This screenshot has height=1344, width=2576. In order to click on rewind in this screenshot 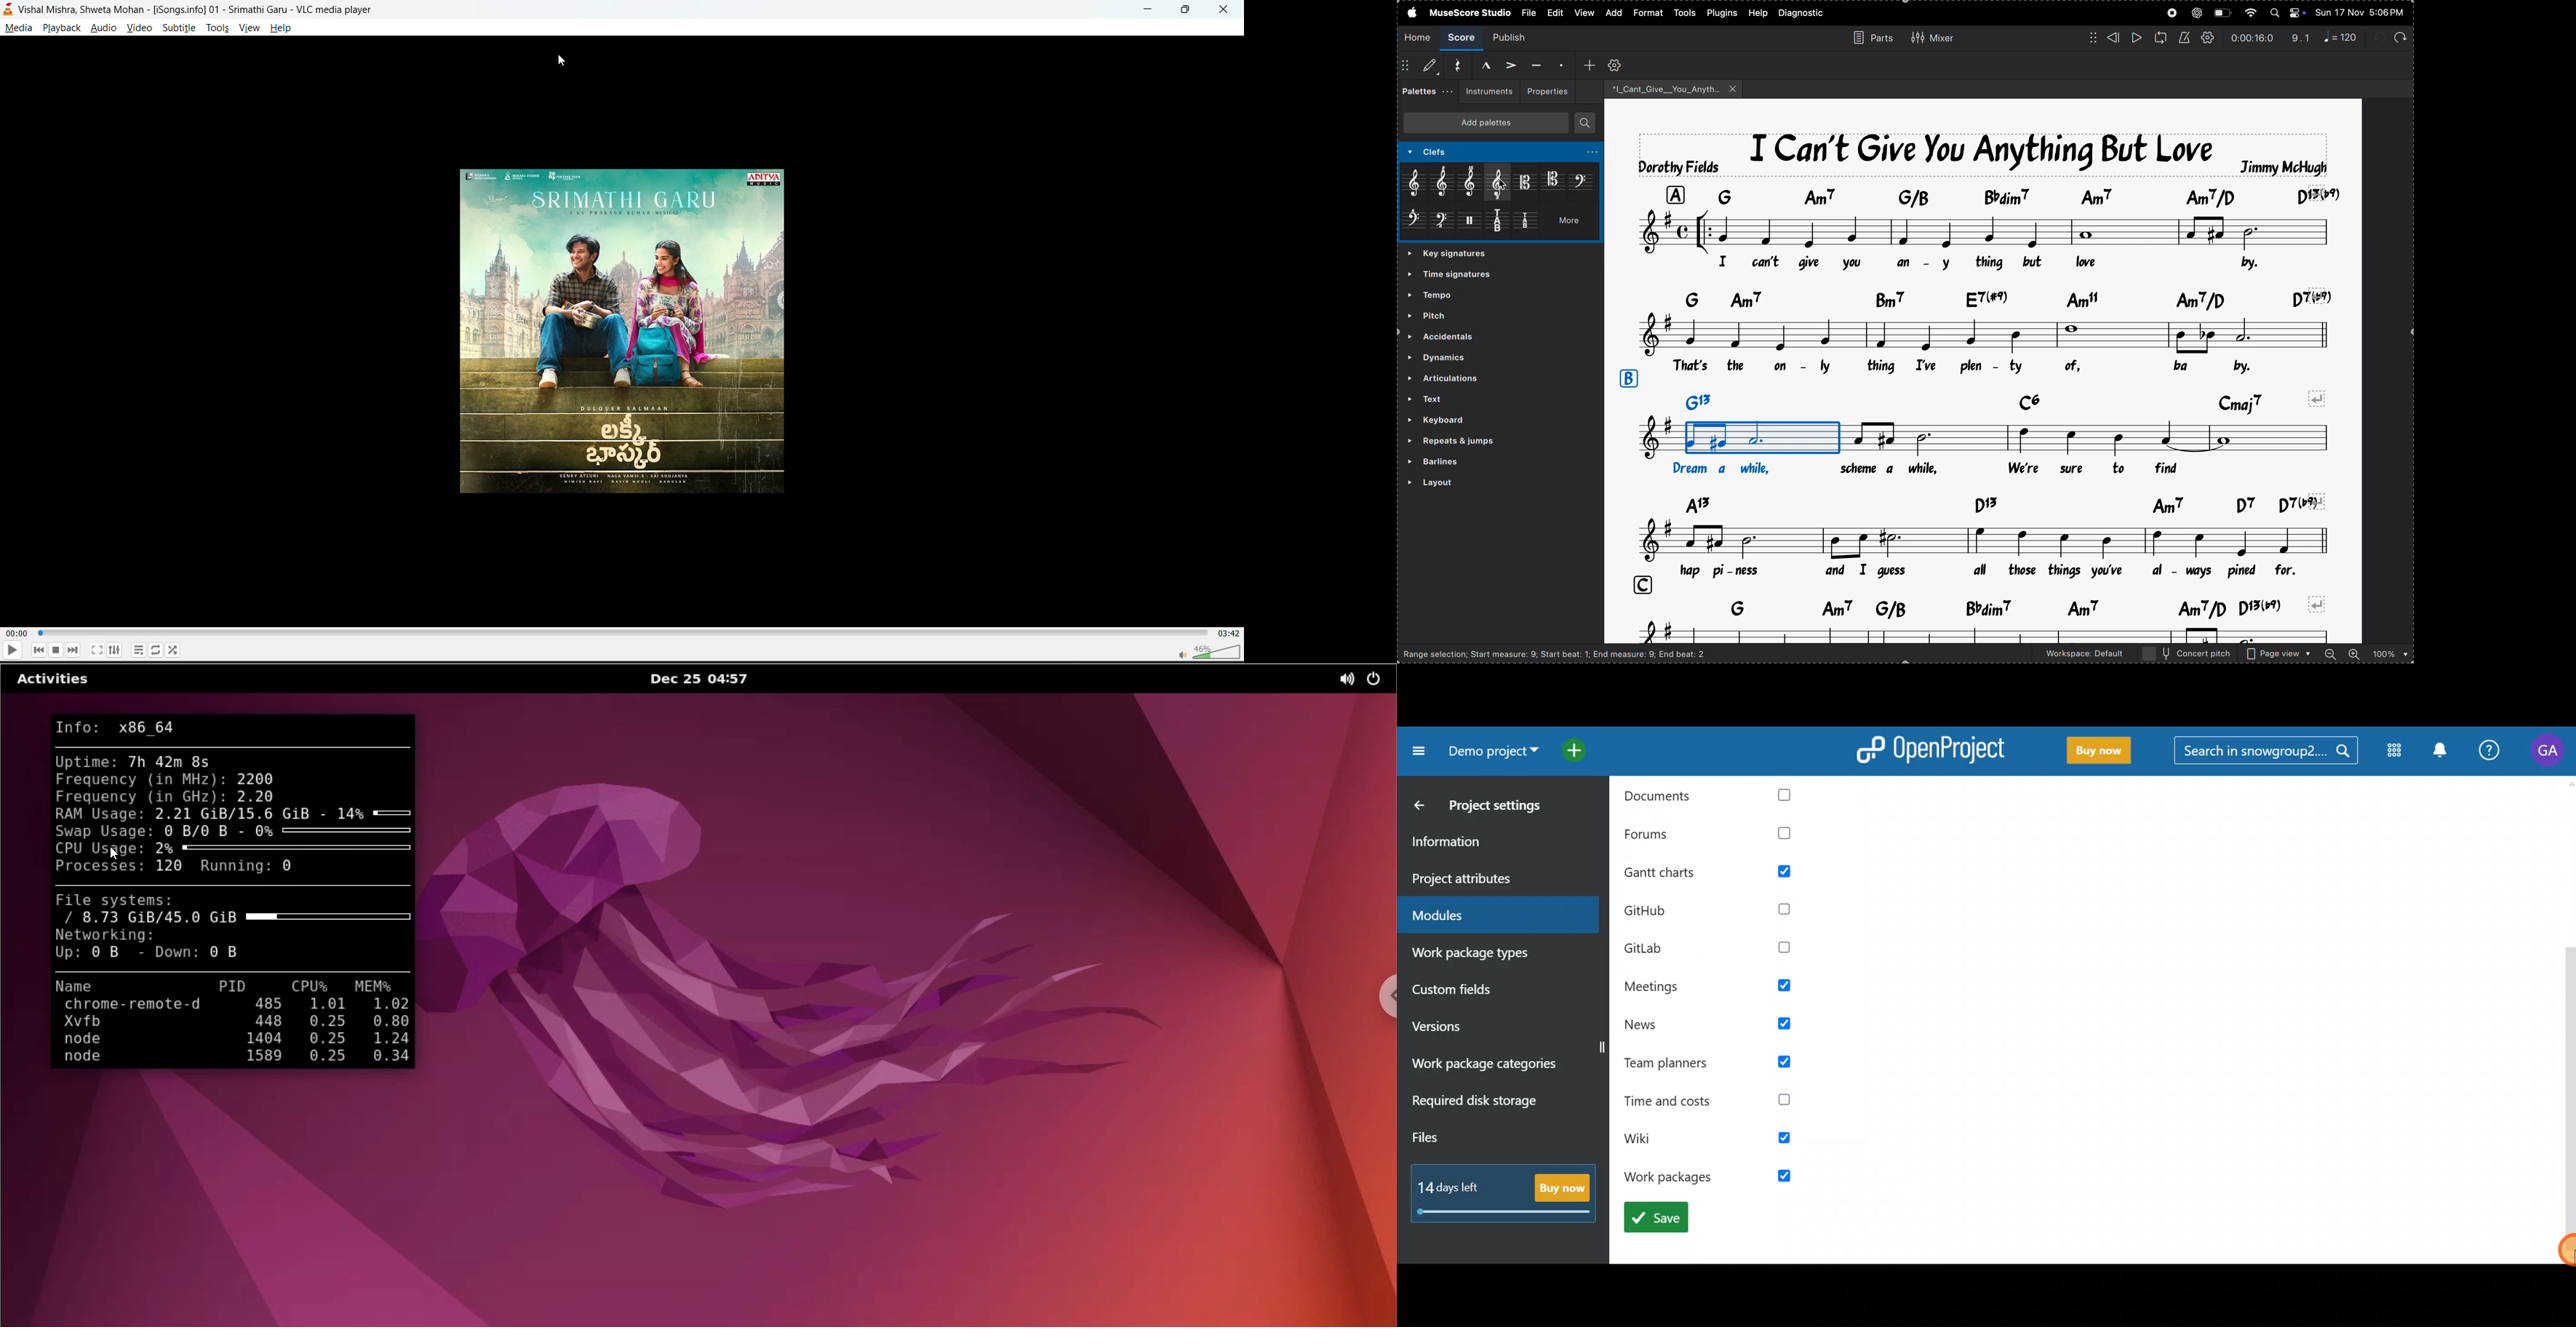, I will do `click(2114, 37)`.